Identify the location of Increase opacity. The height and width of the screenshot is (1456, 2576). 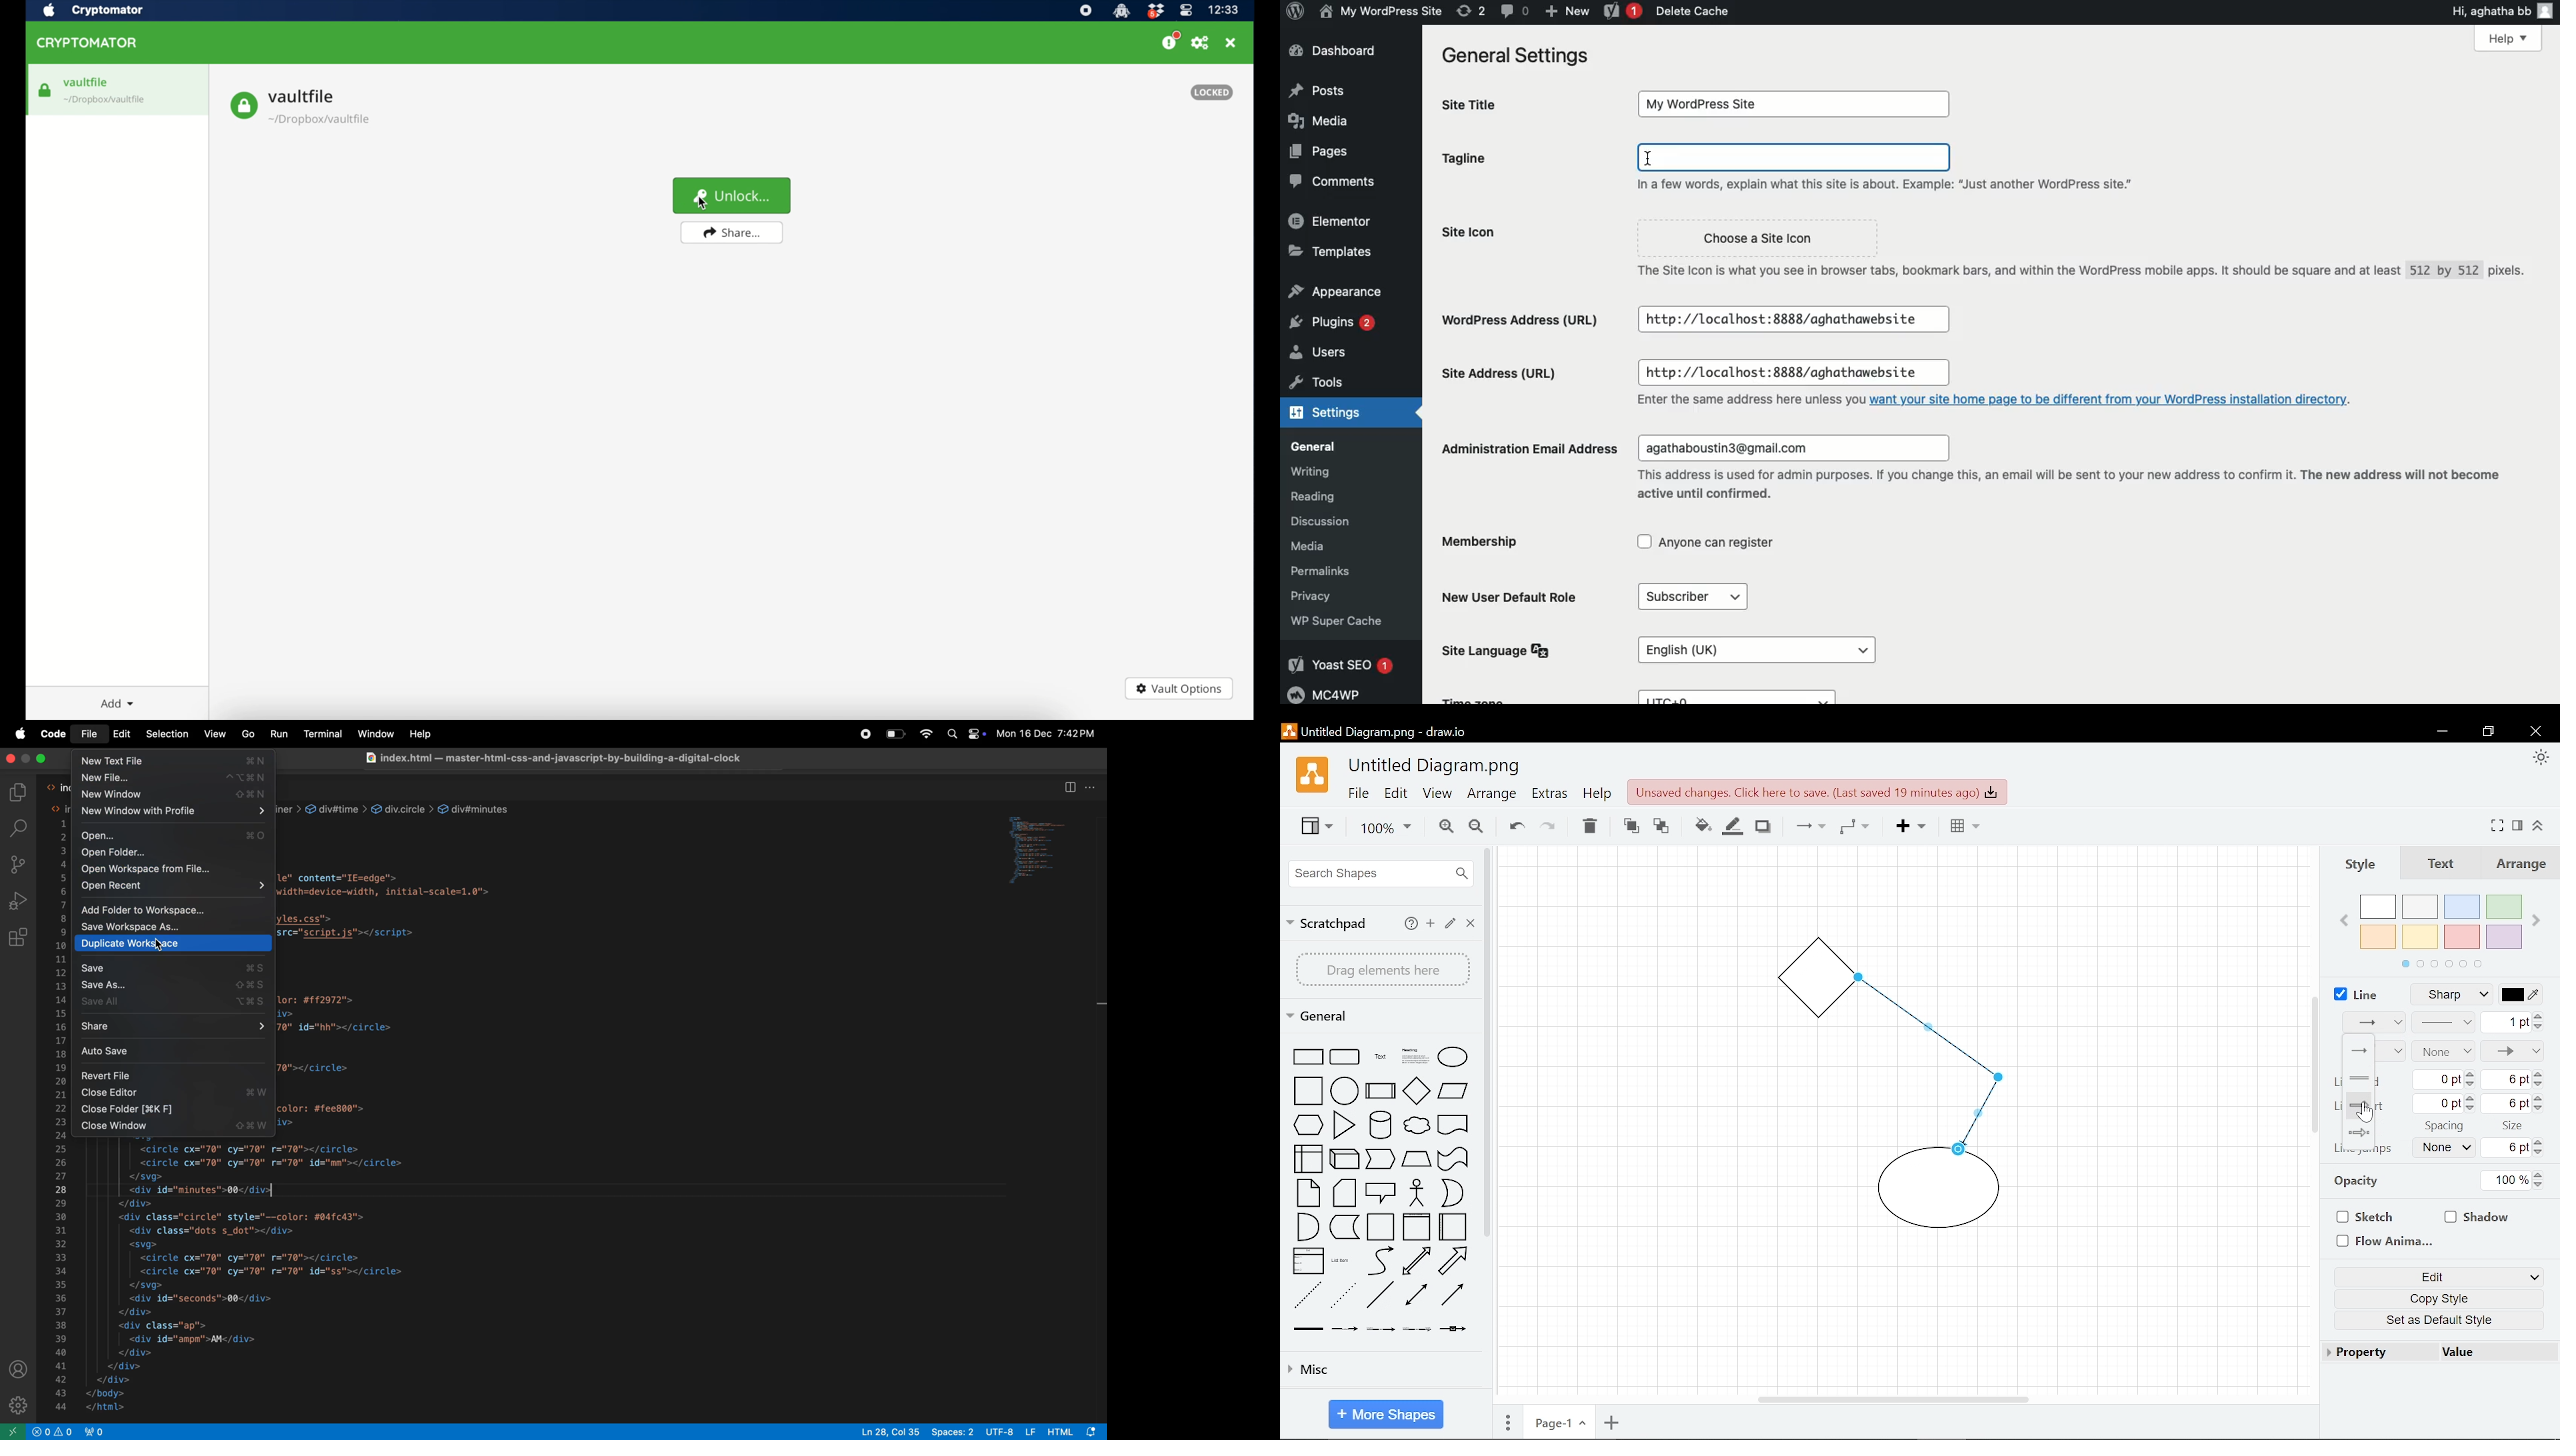
(2541, 1175).